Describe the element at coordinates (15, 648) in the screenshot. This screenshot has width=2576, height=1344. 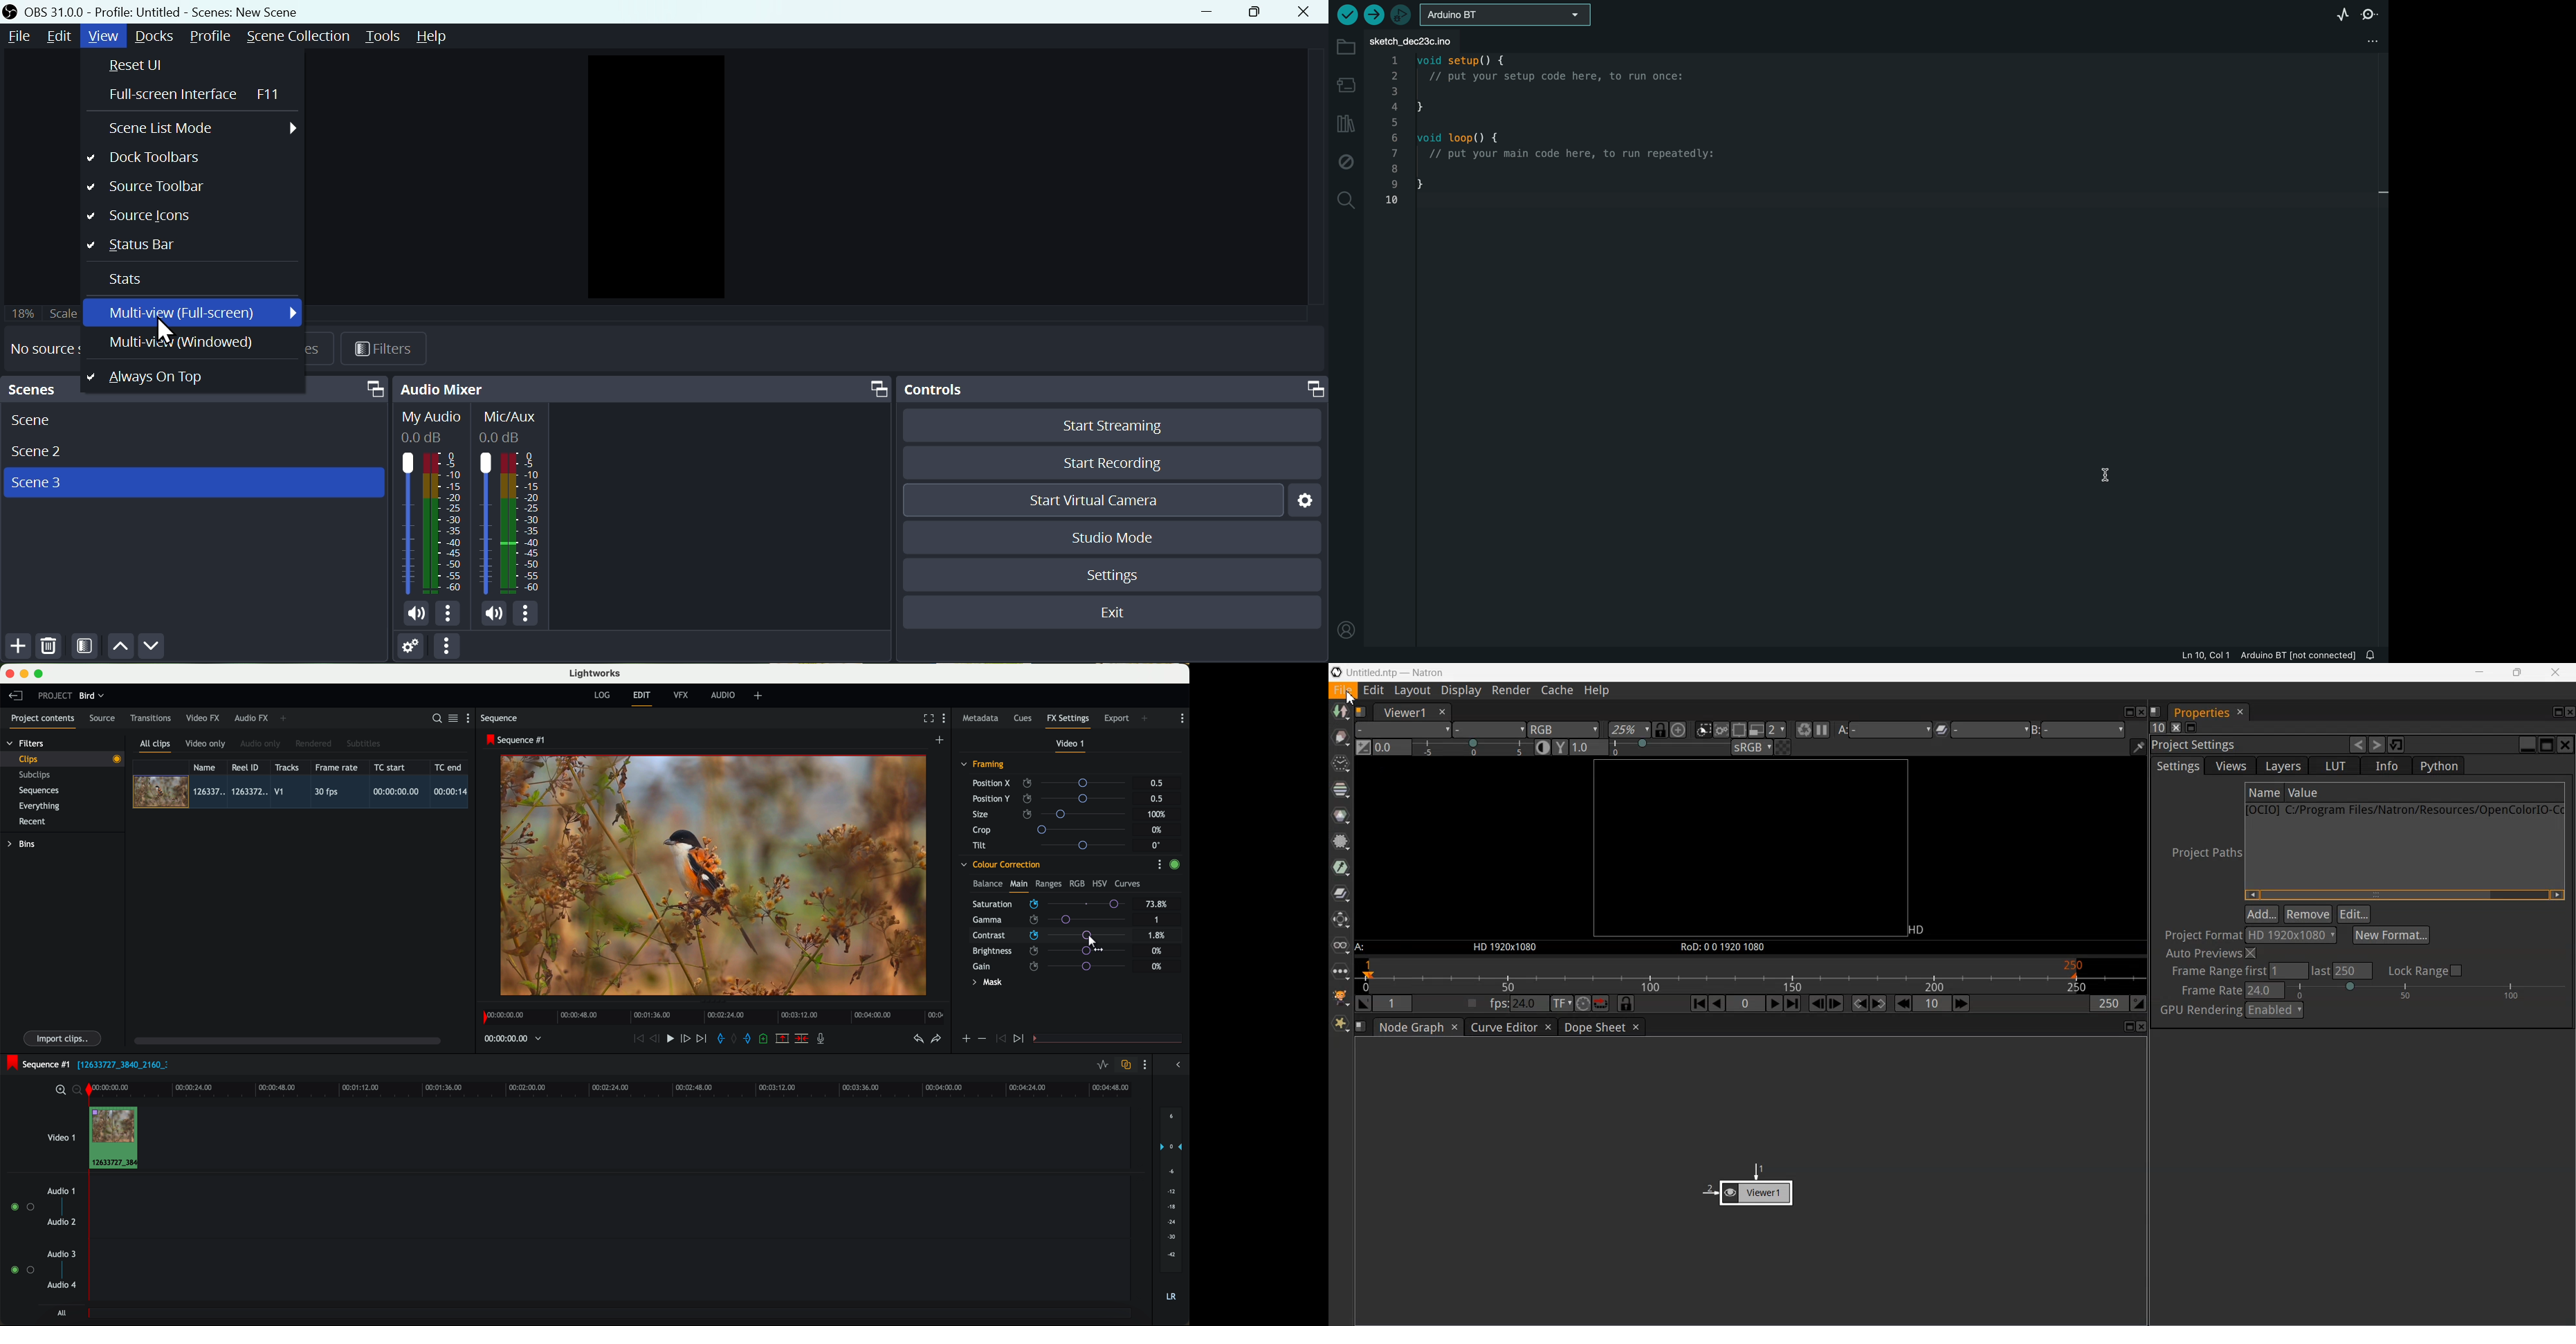
I see `Add` at that location.